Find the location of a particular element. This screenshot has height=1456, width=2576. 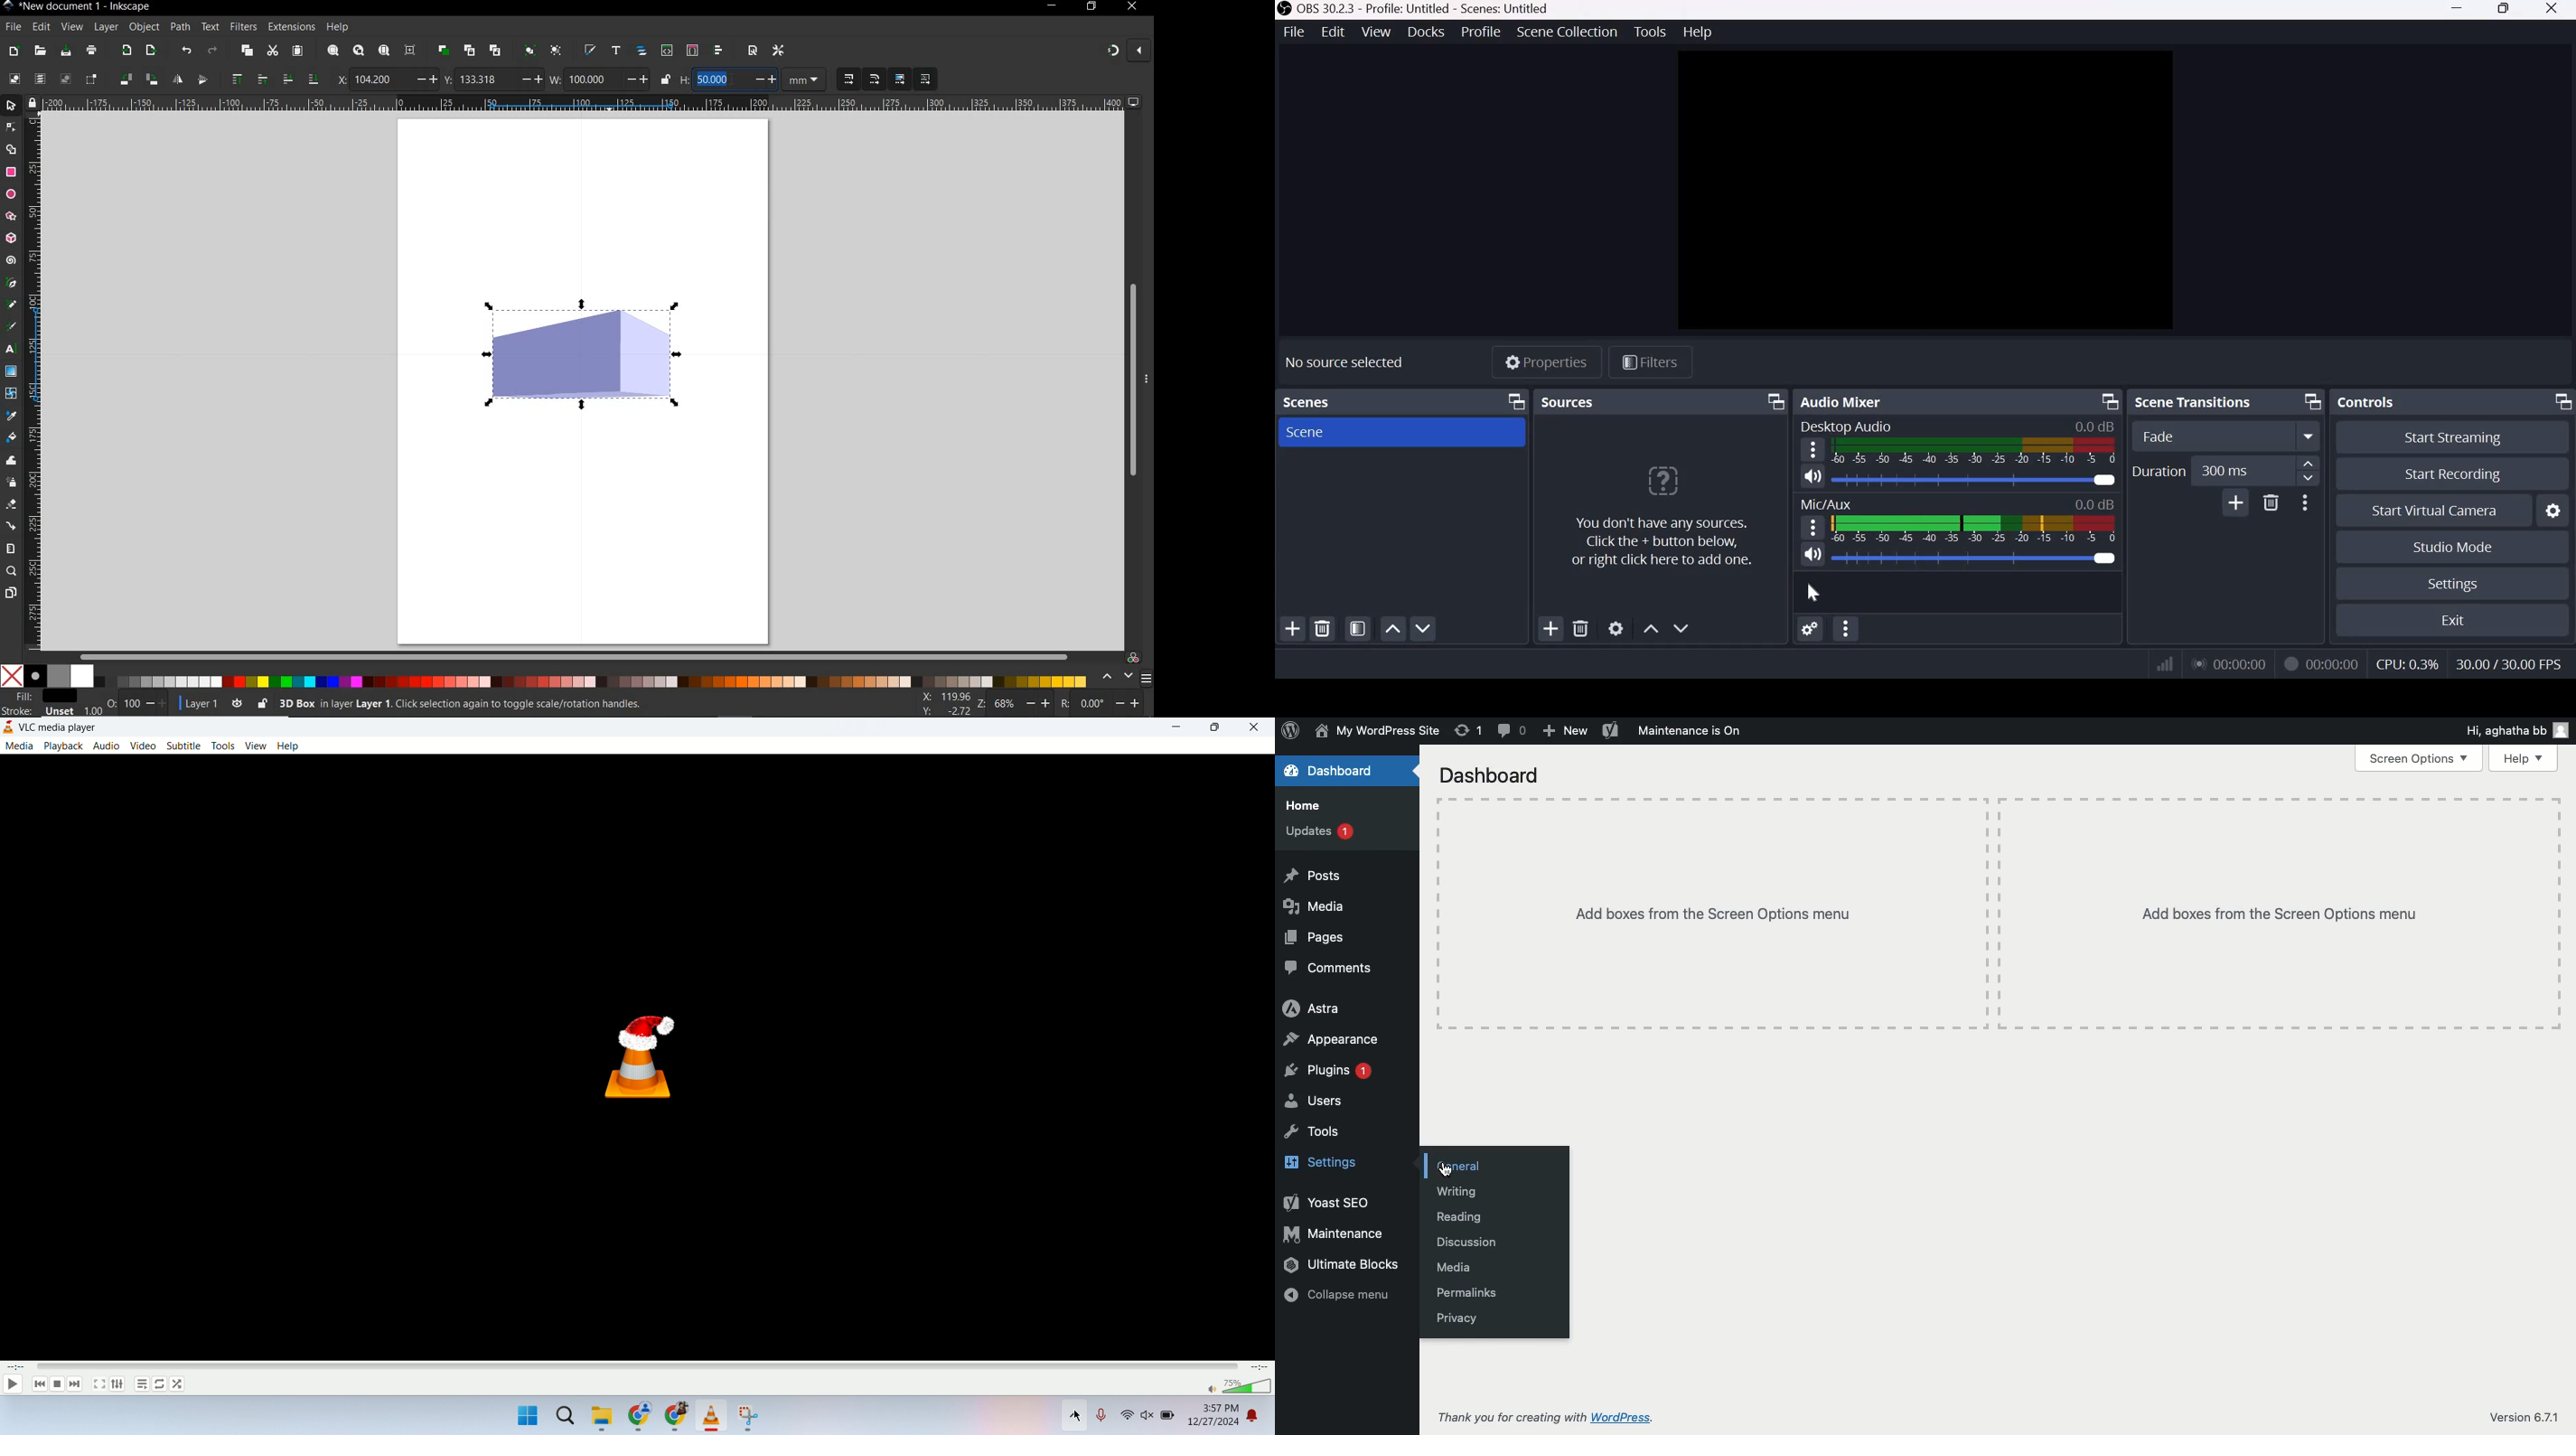

Dock Options icon is located at coordinates (2106, 402).